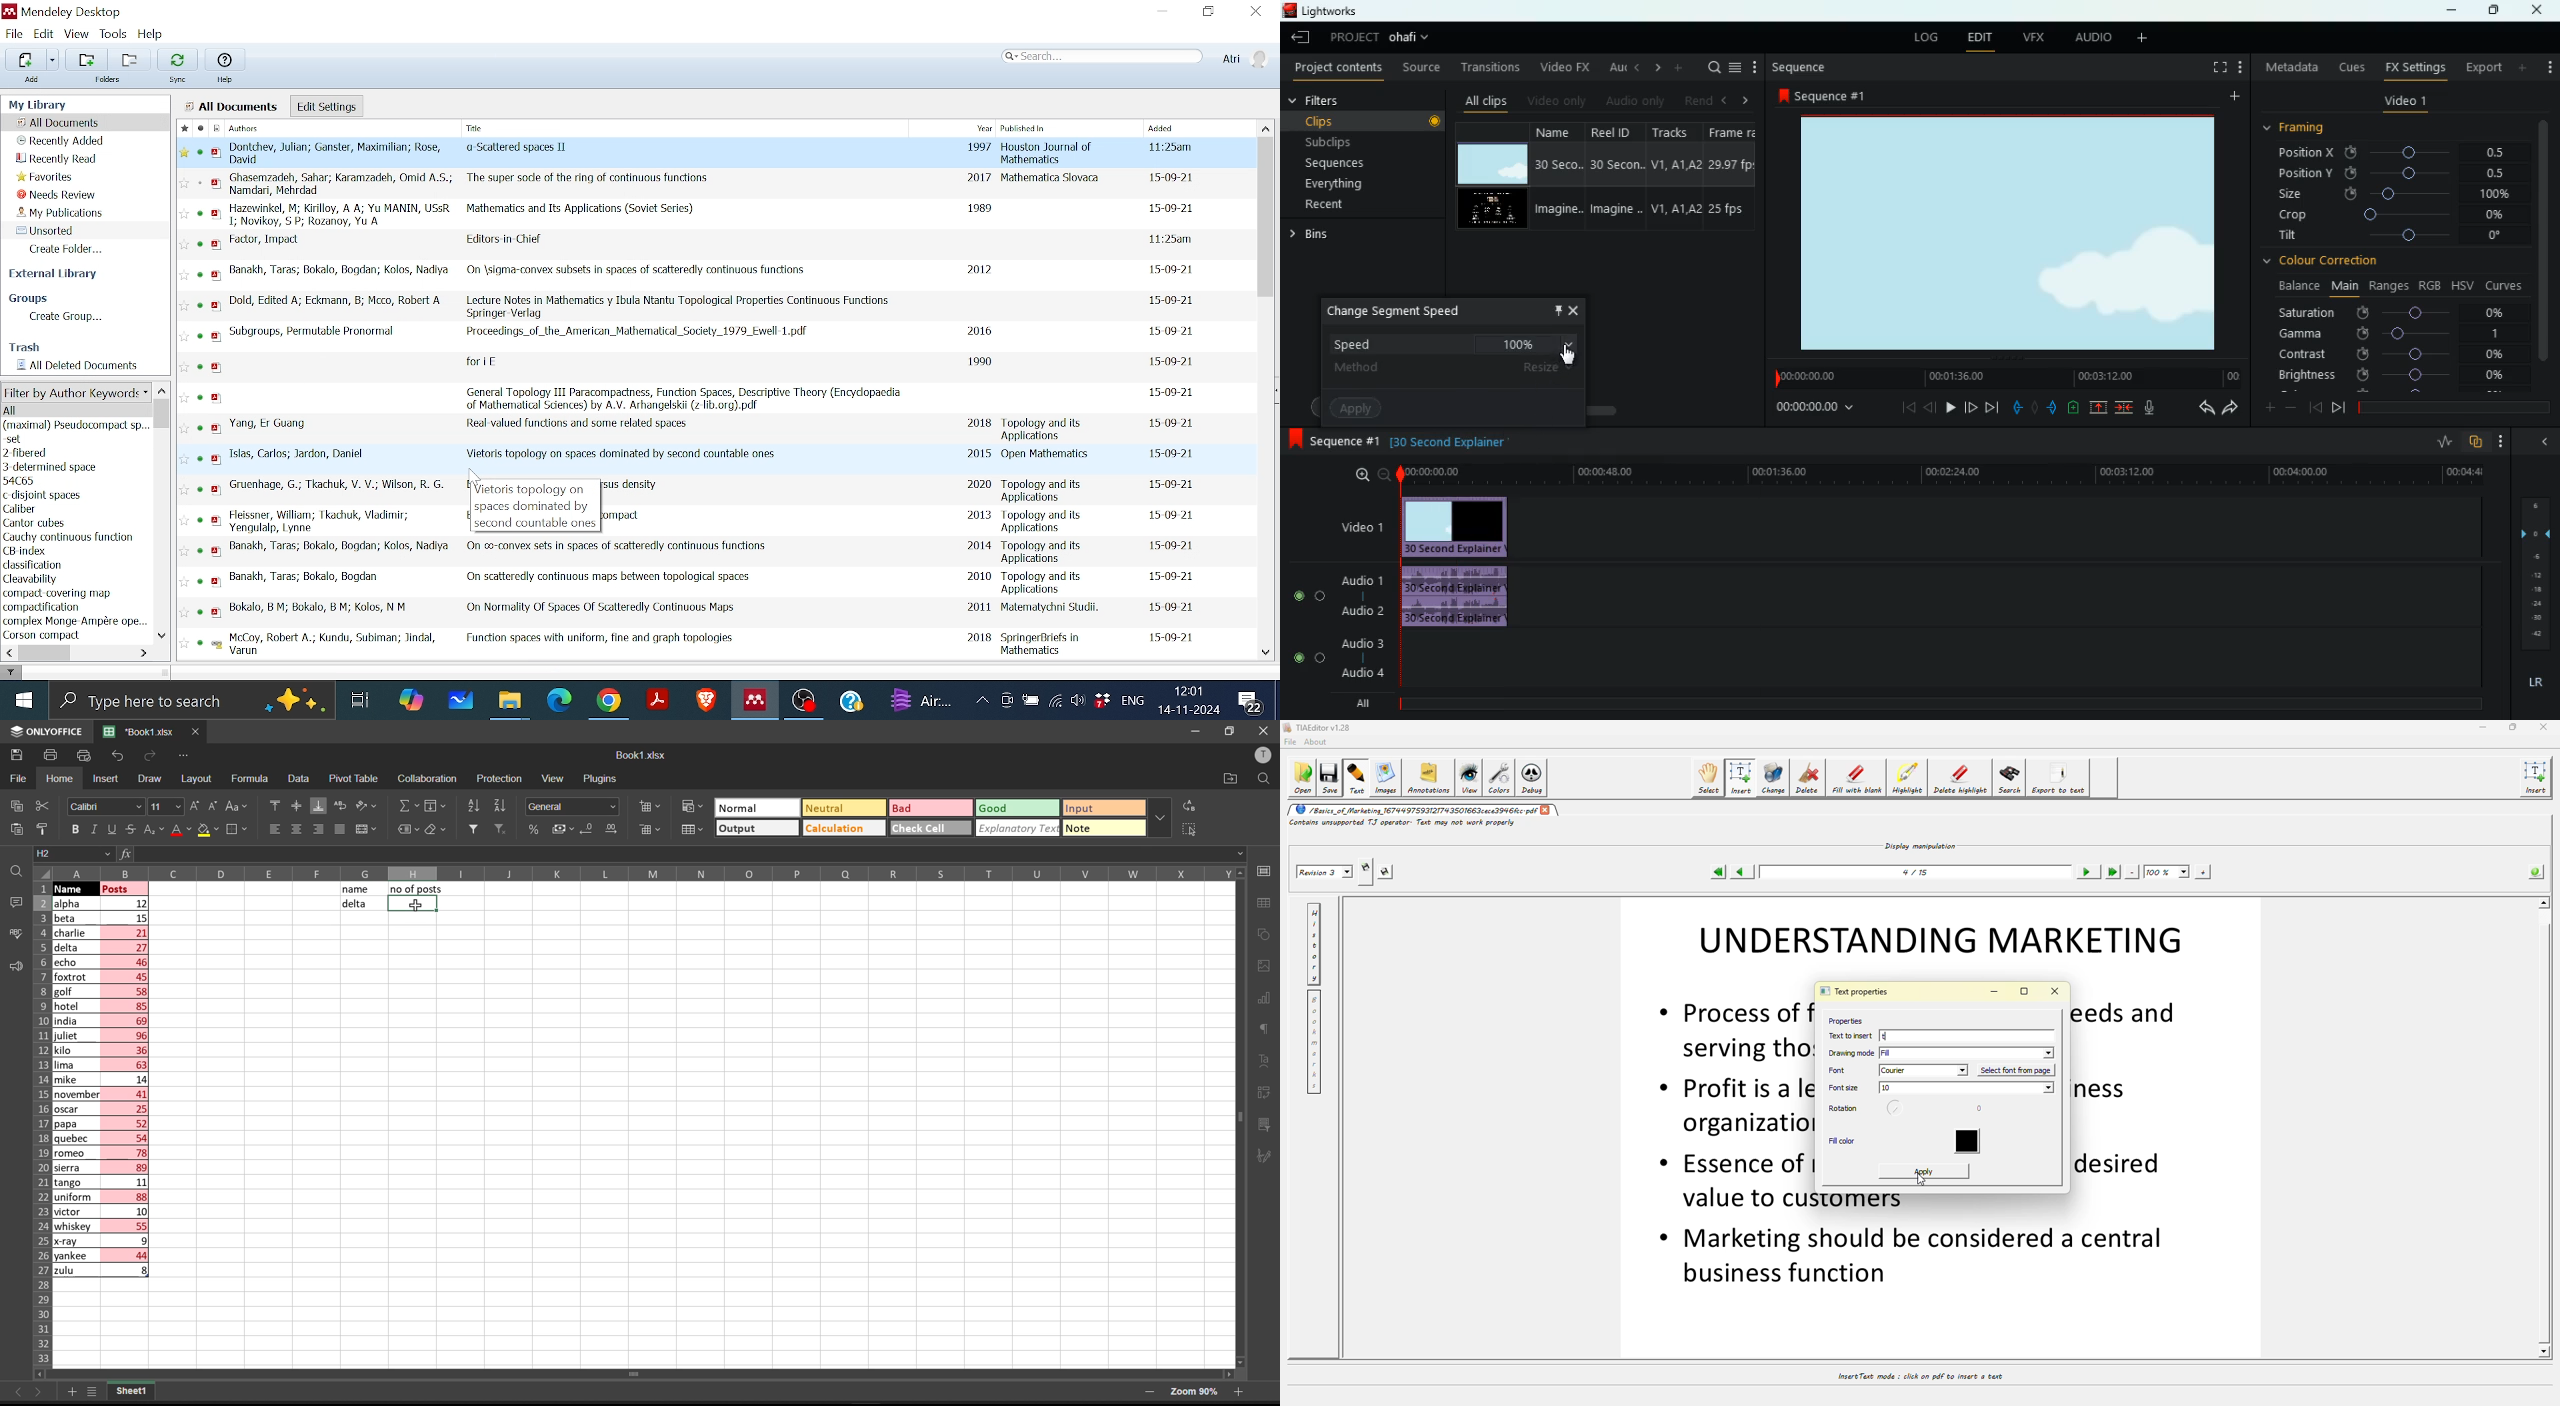 The height and width of the screenshot is (1428, 2576). I want to click on Author, so click(304, 577).